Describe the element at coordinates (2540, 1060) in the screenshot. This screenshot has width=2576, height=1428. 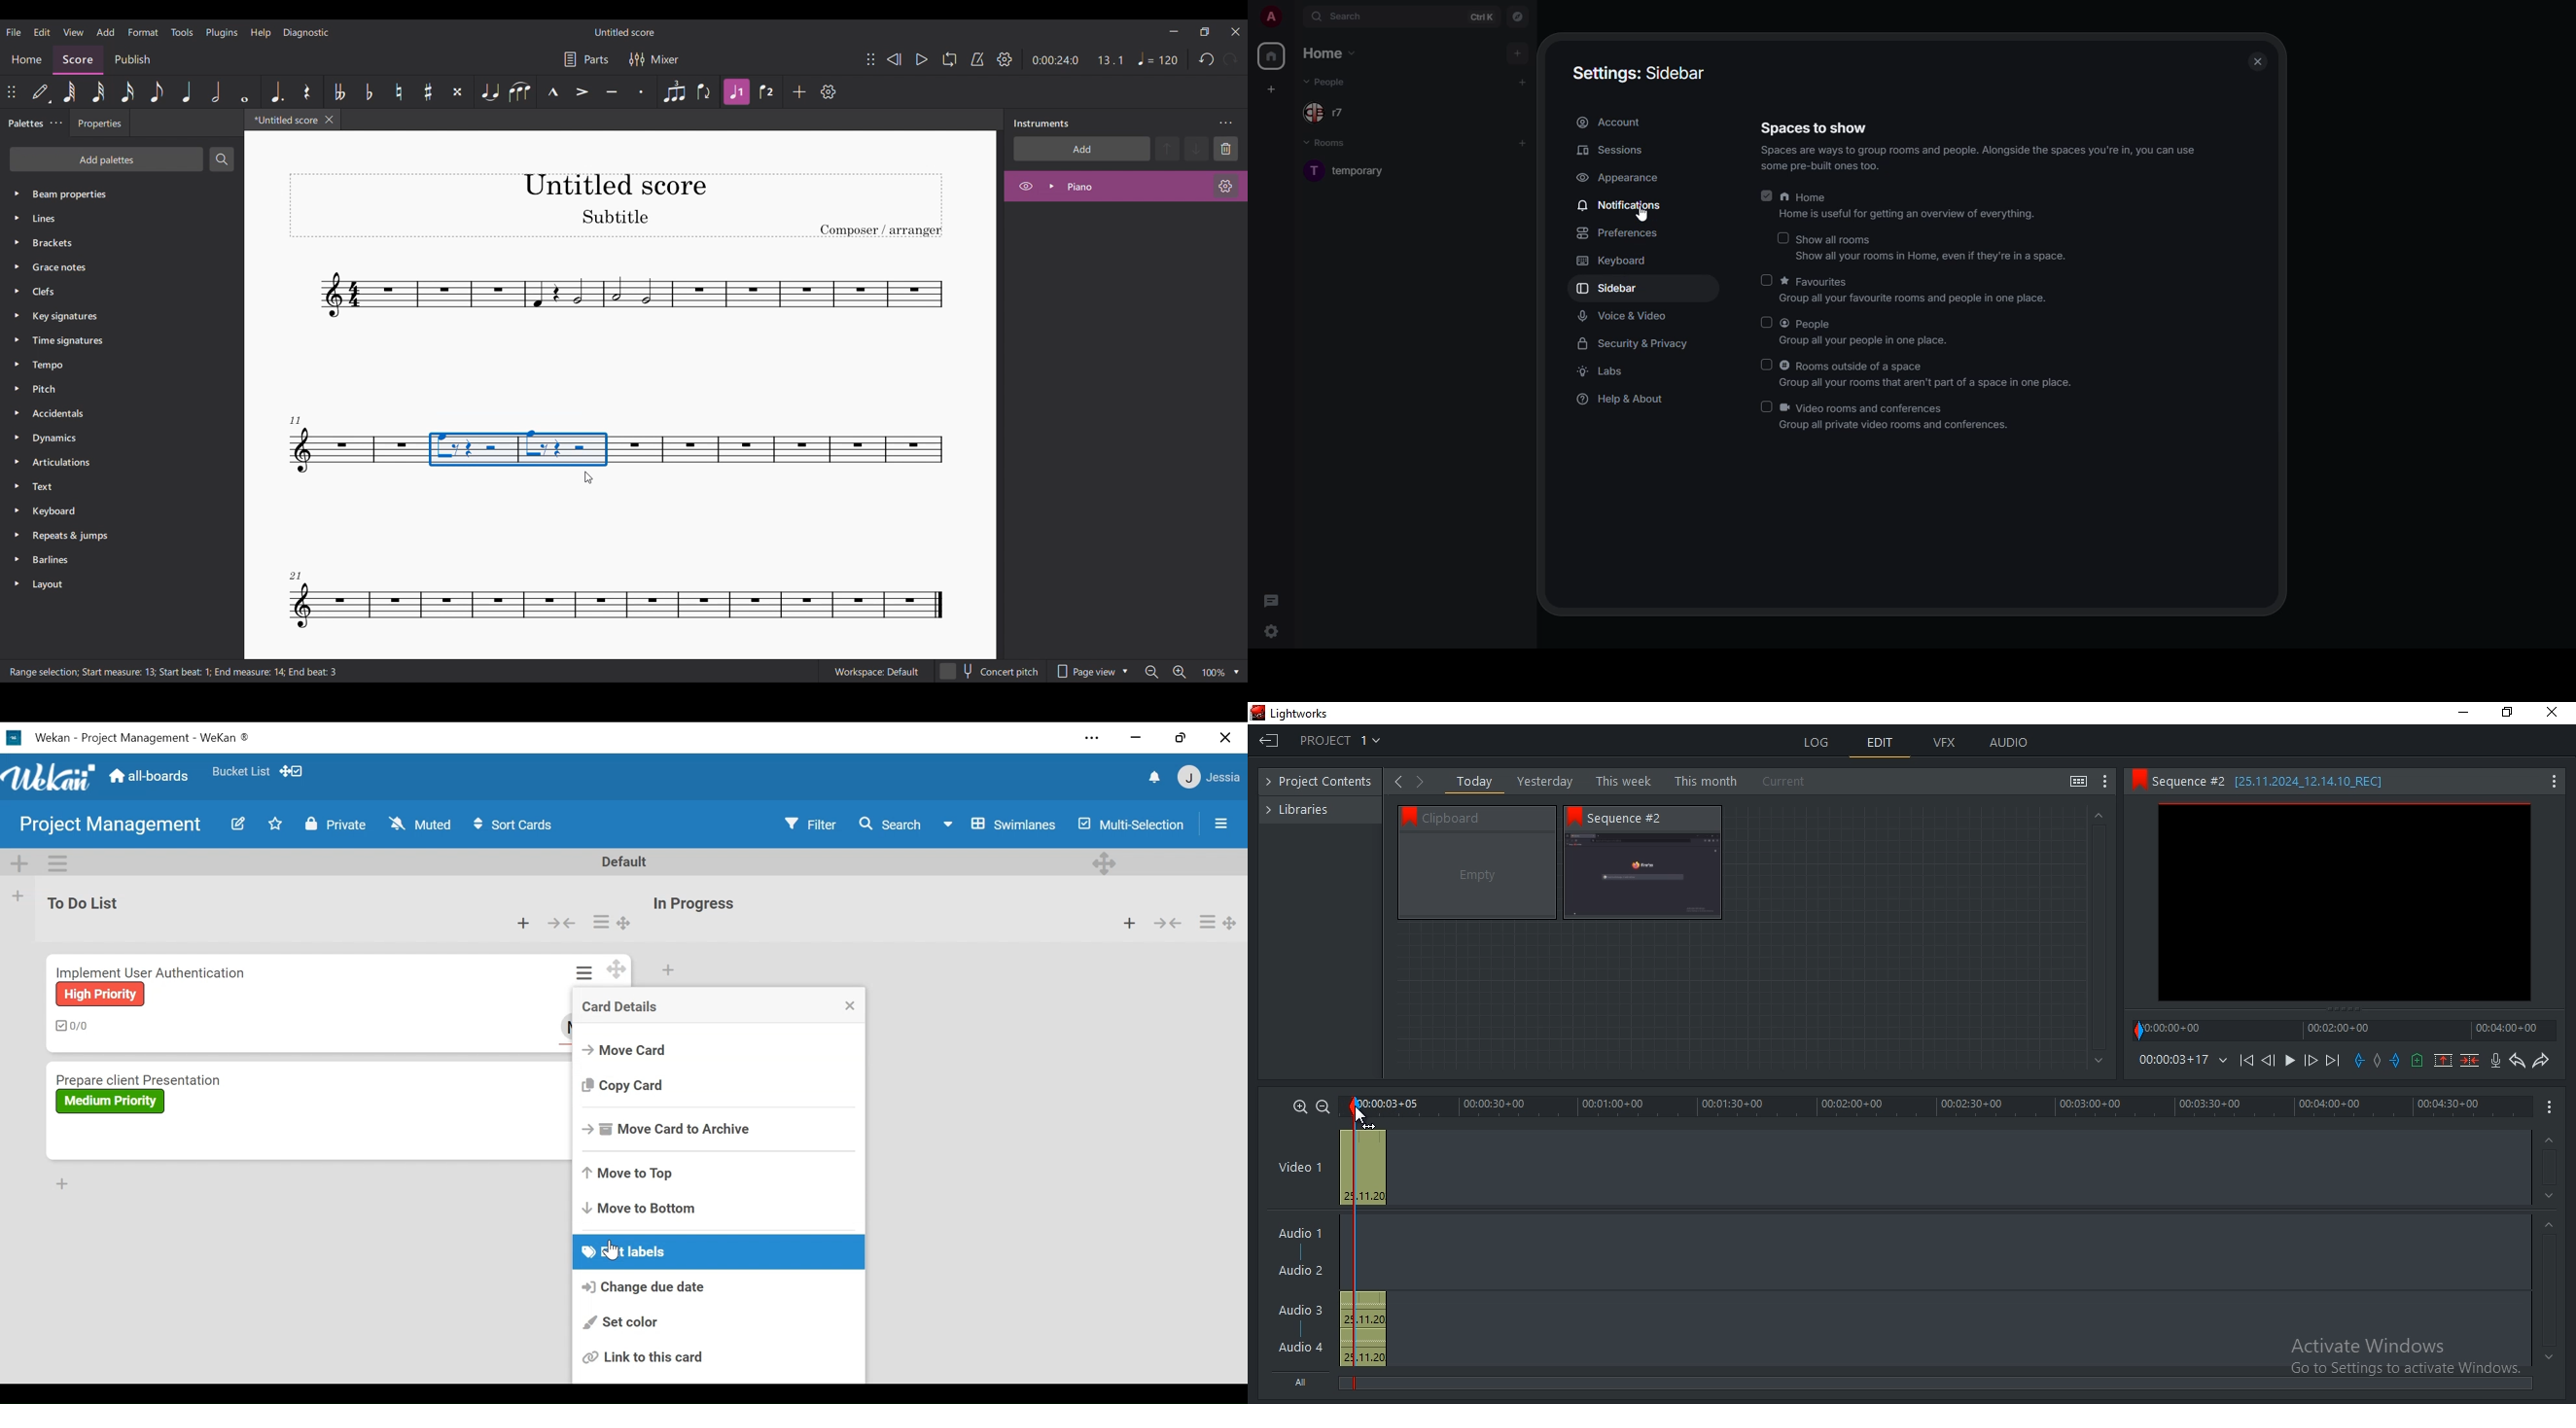
I see `redo` at that location.